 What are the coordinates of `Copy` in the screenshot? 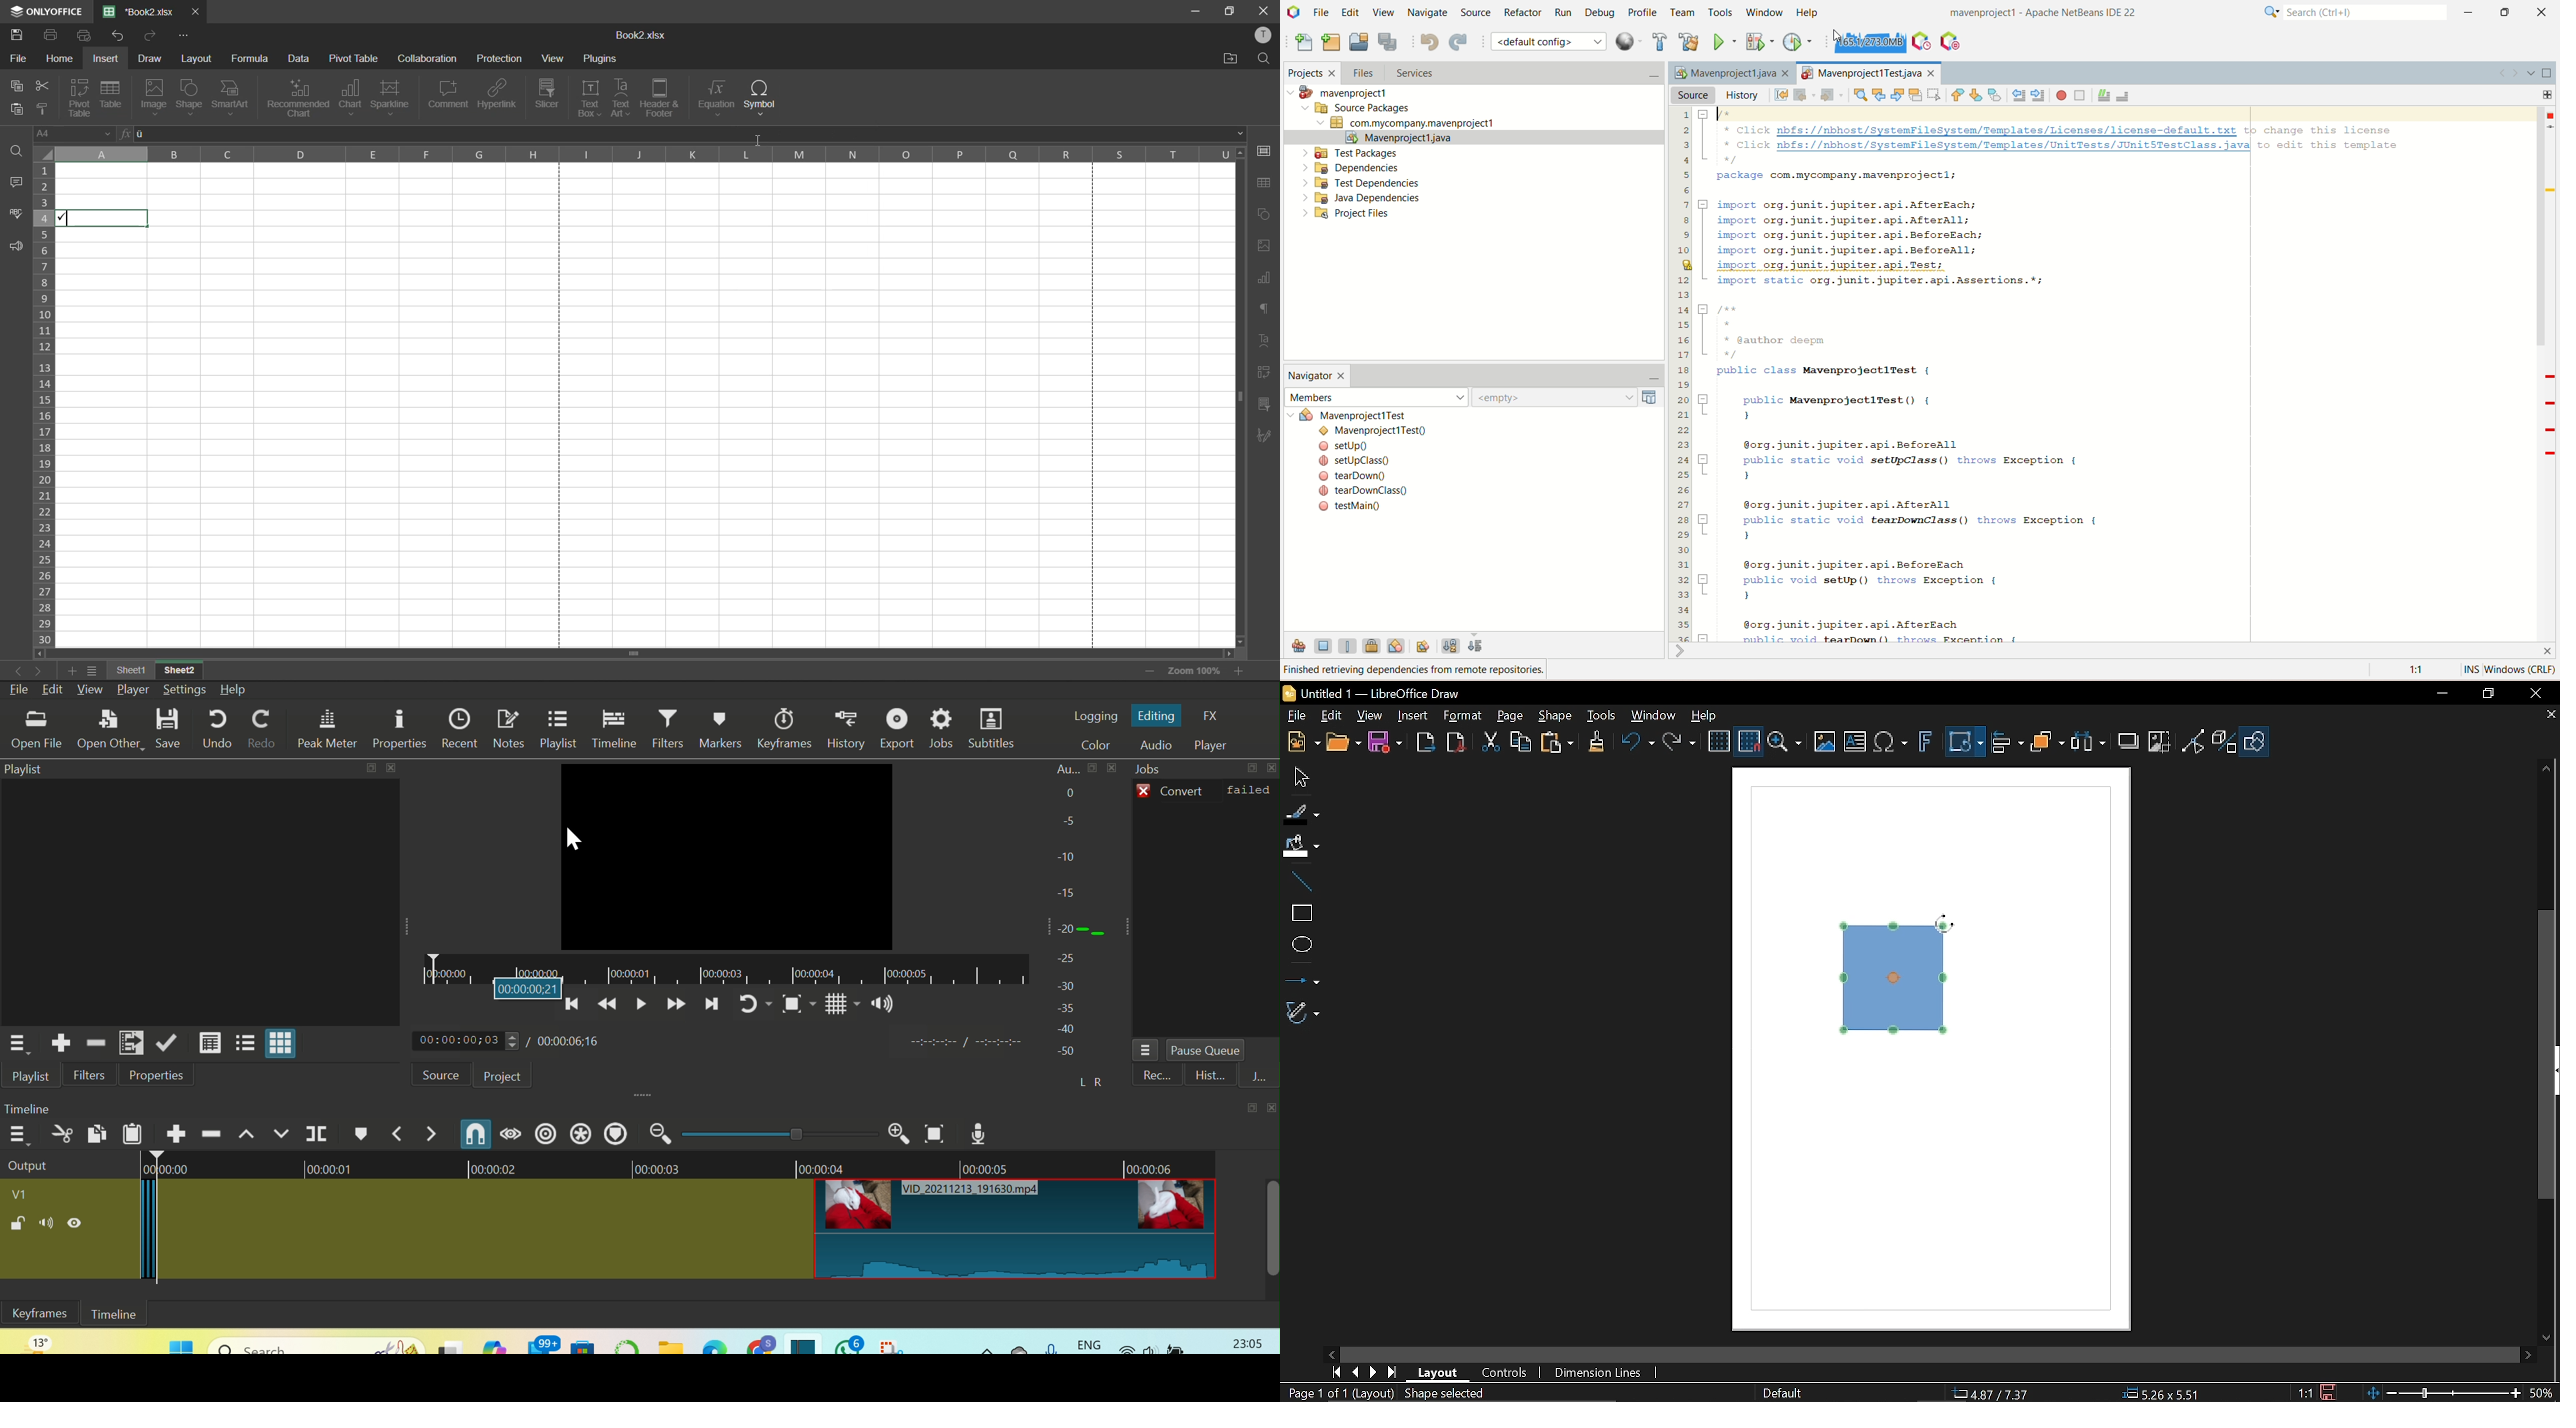 It's located at (95, 1134).